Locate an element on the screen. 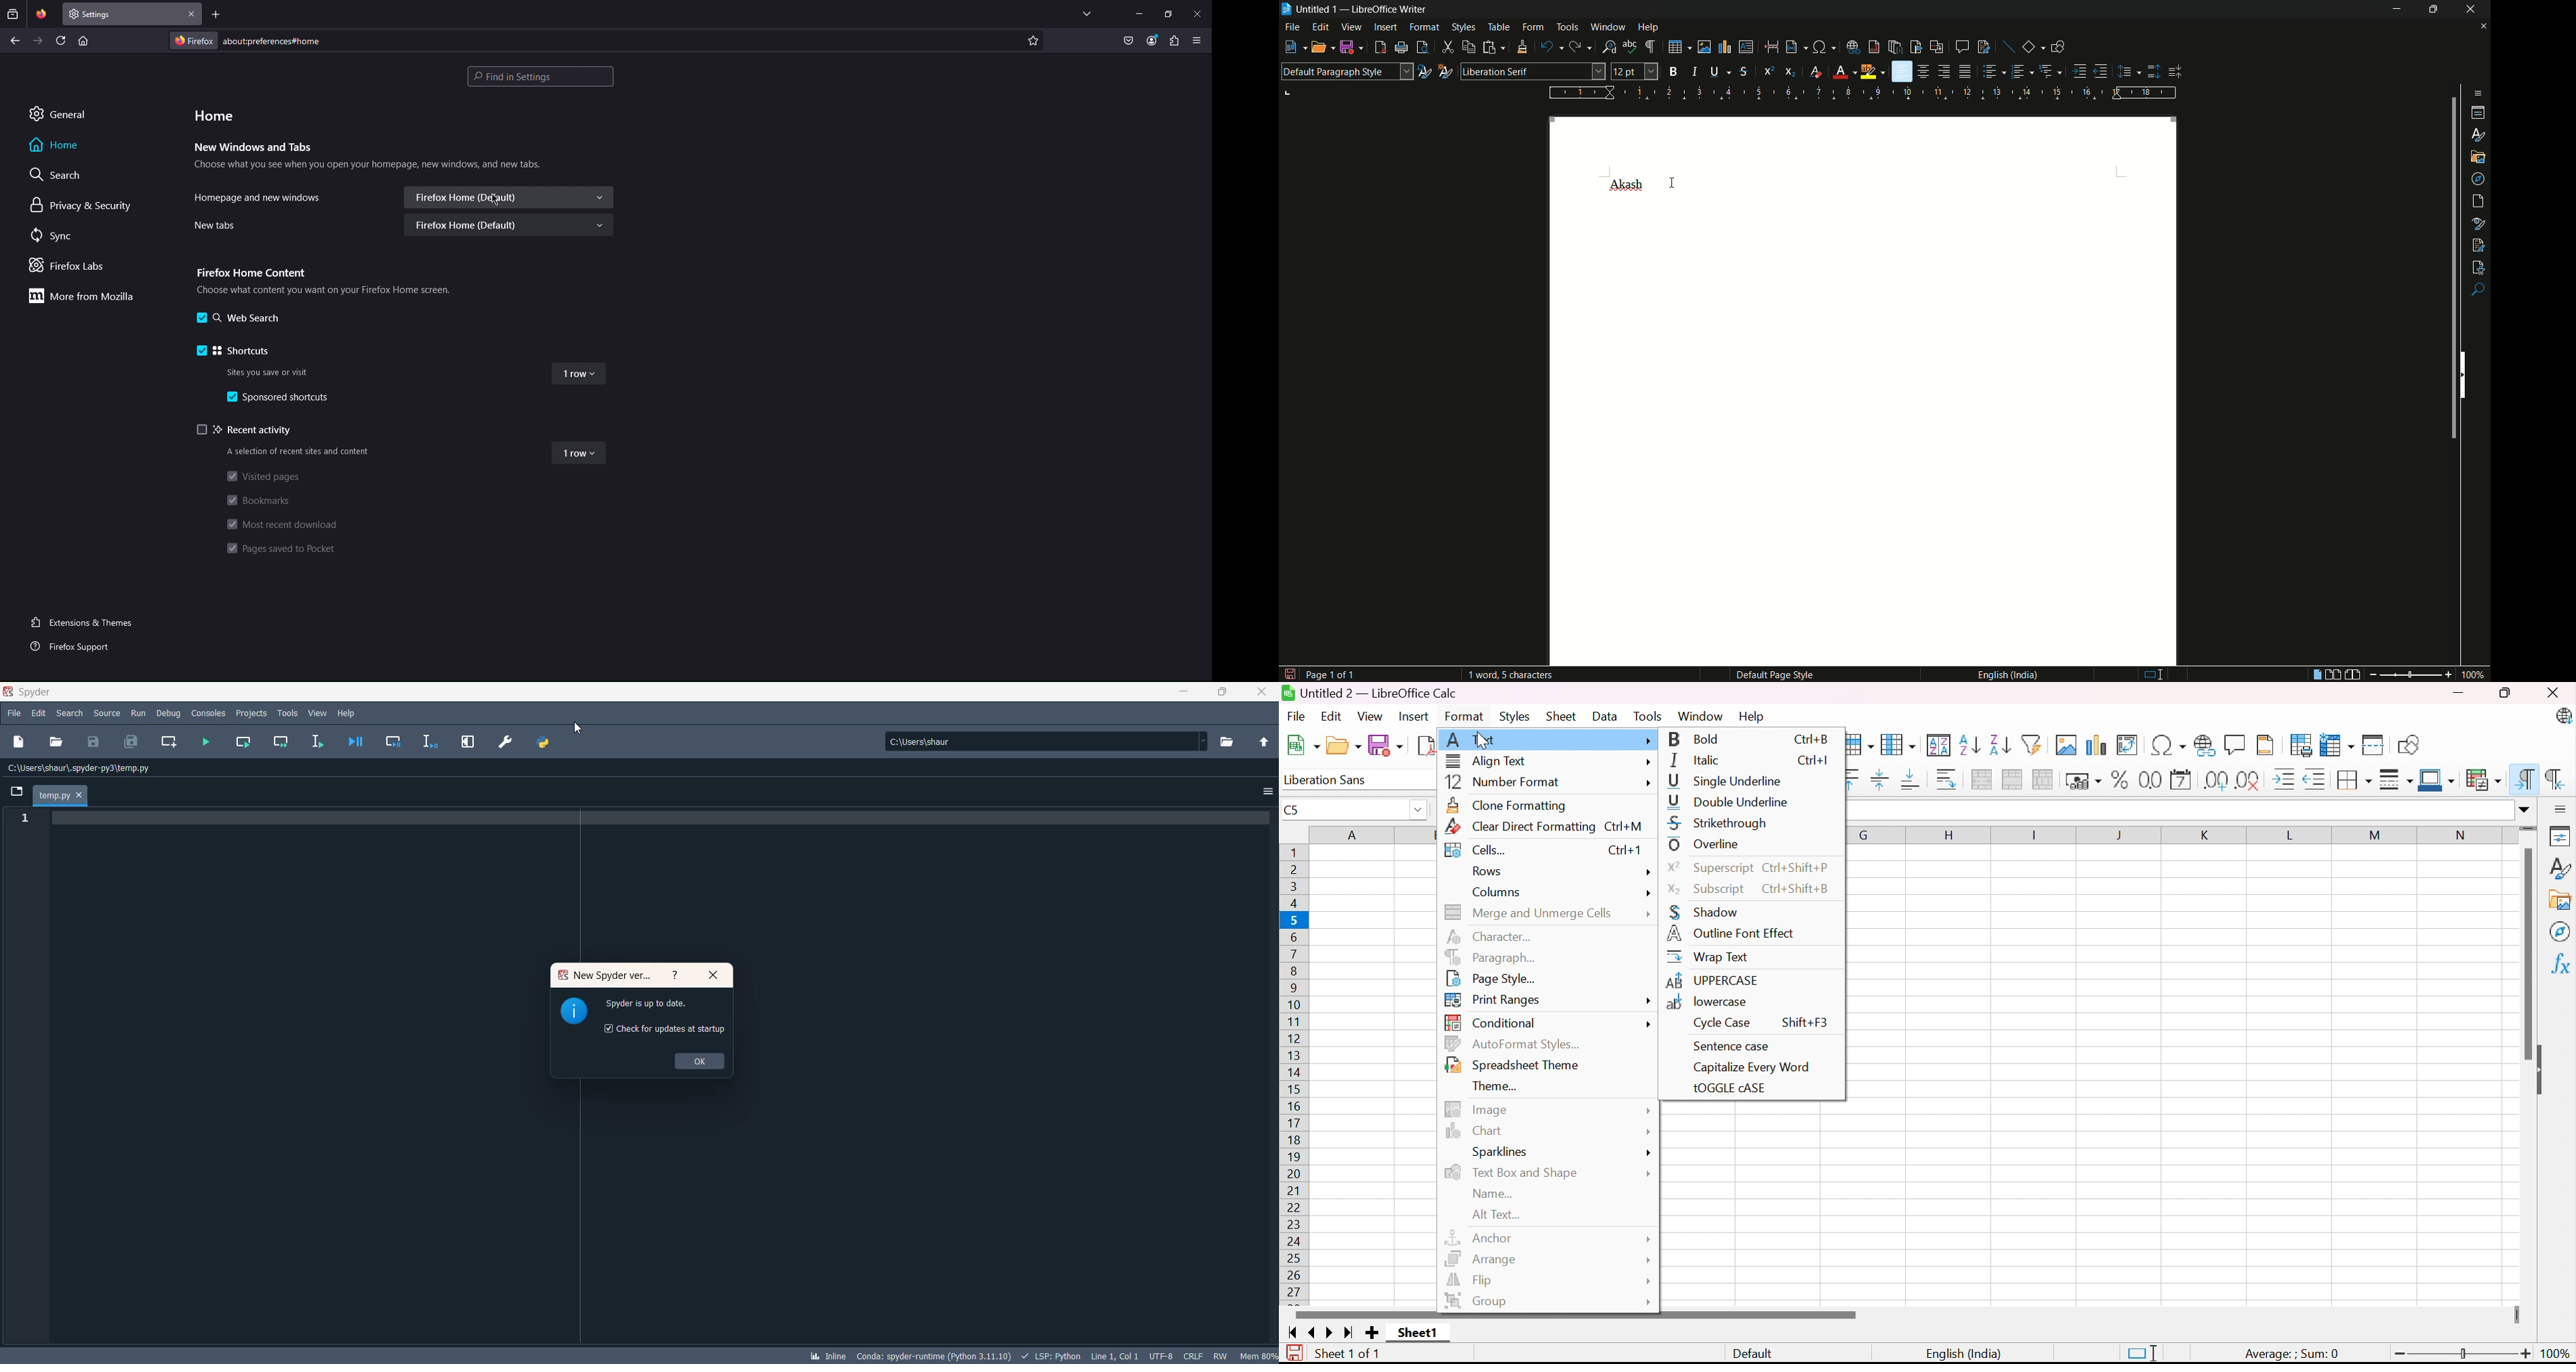 The width and height of the screenshot is (2576, 1372). Sort is located at coordinates (1940, 744).